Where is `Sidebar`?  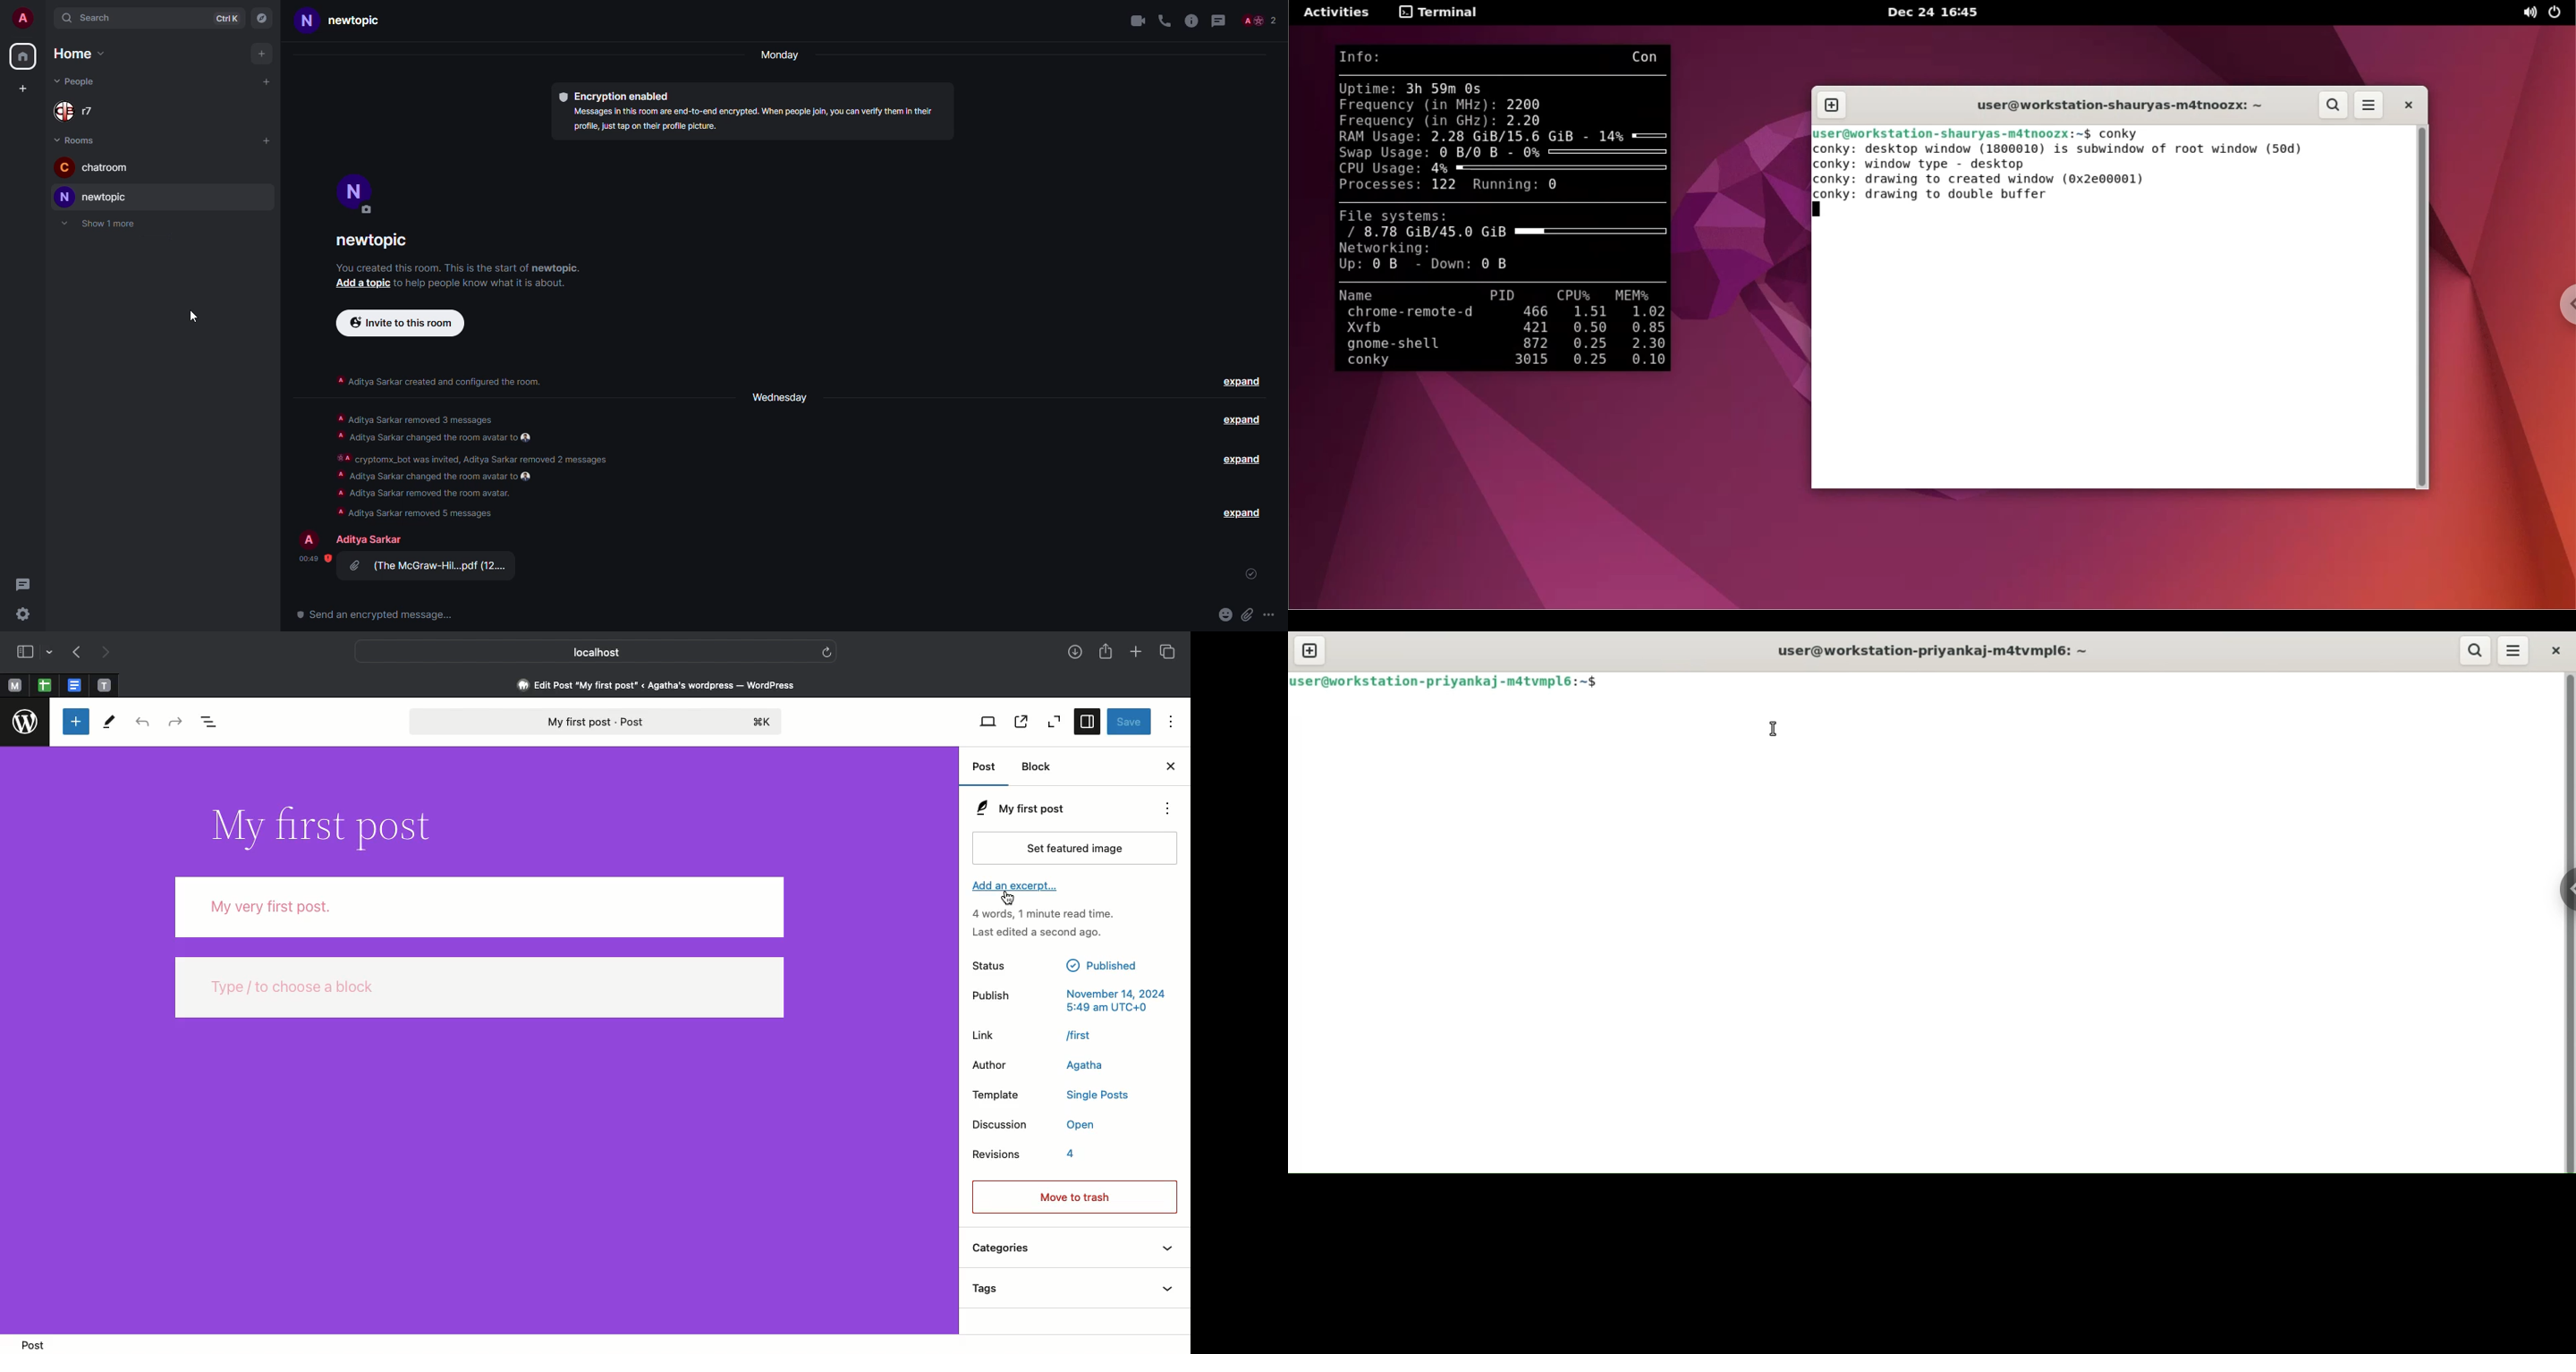
Sidebar is located at coordinates (36, 653).